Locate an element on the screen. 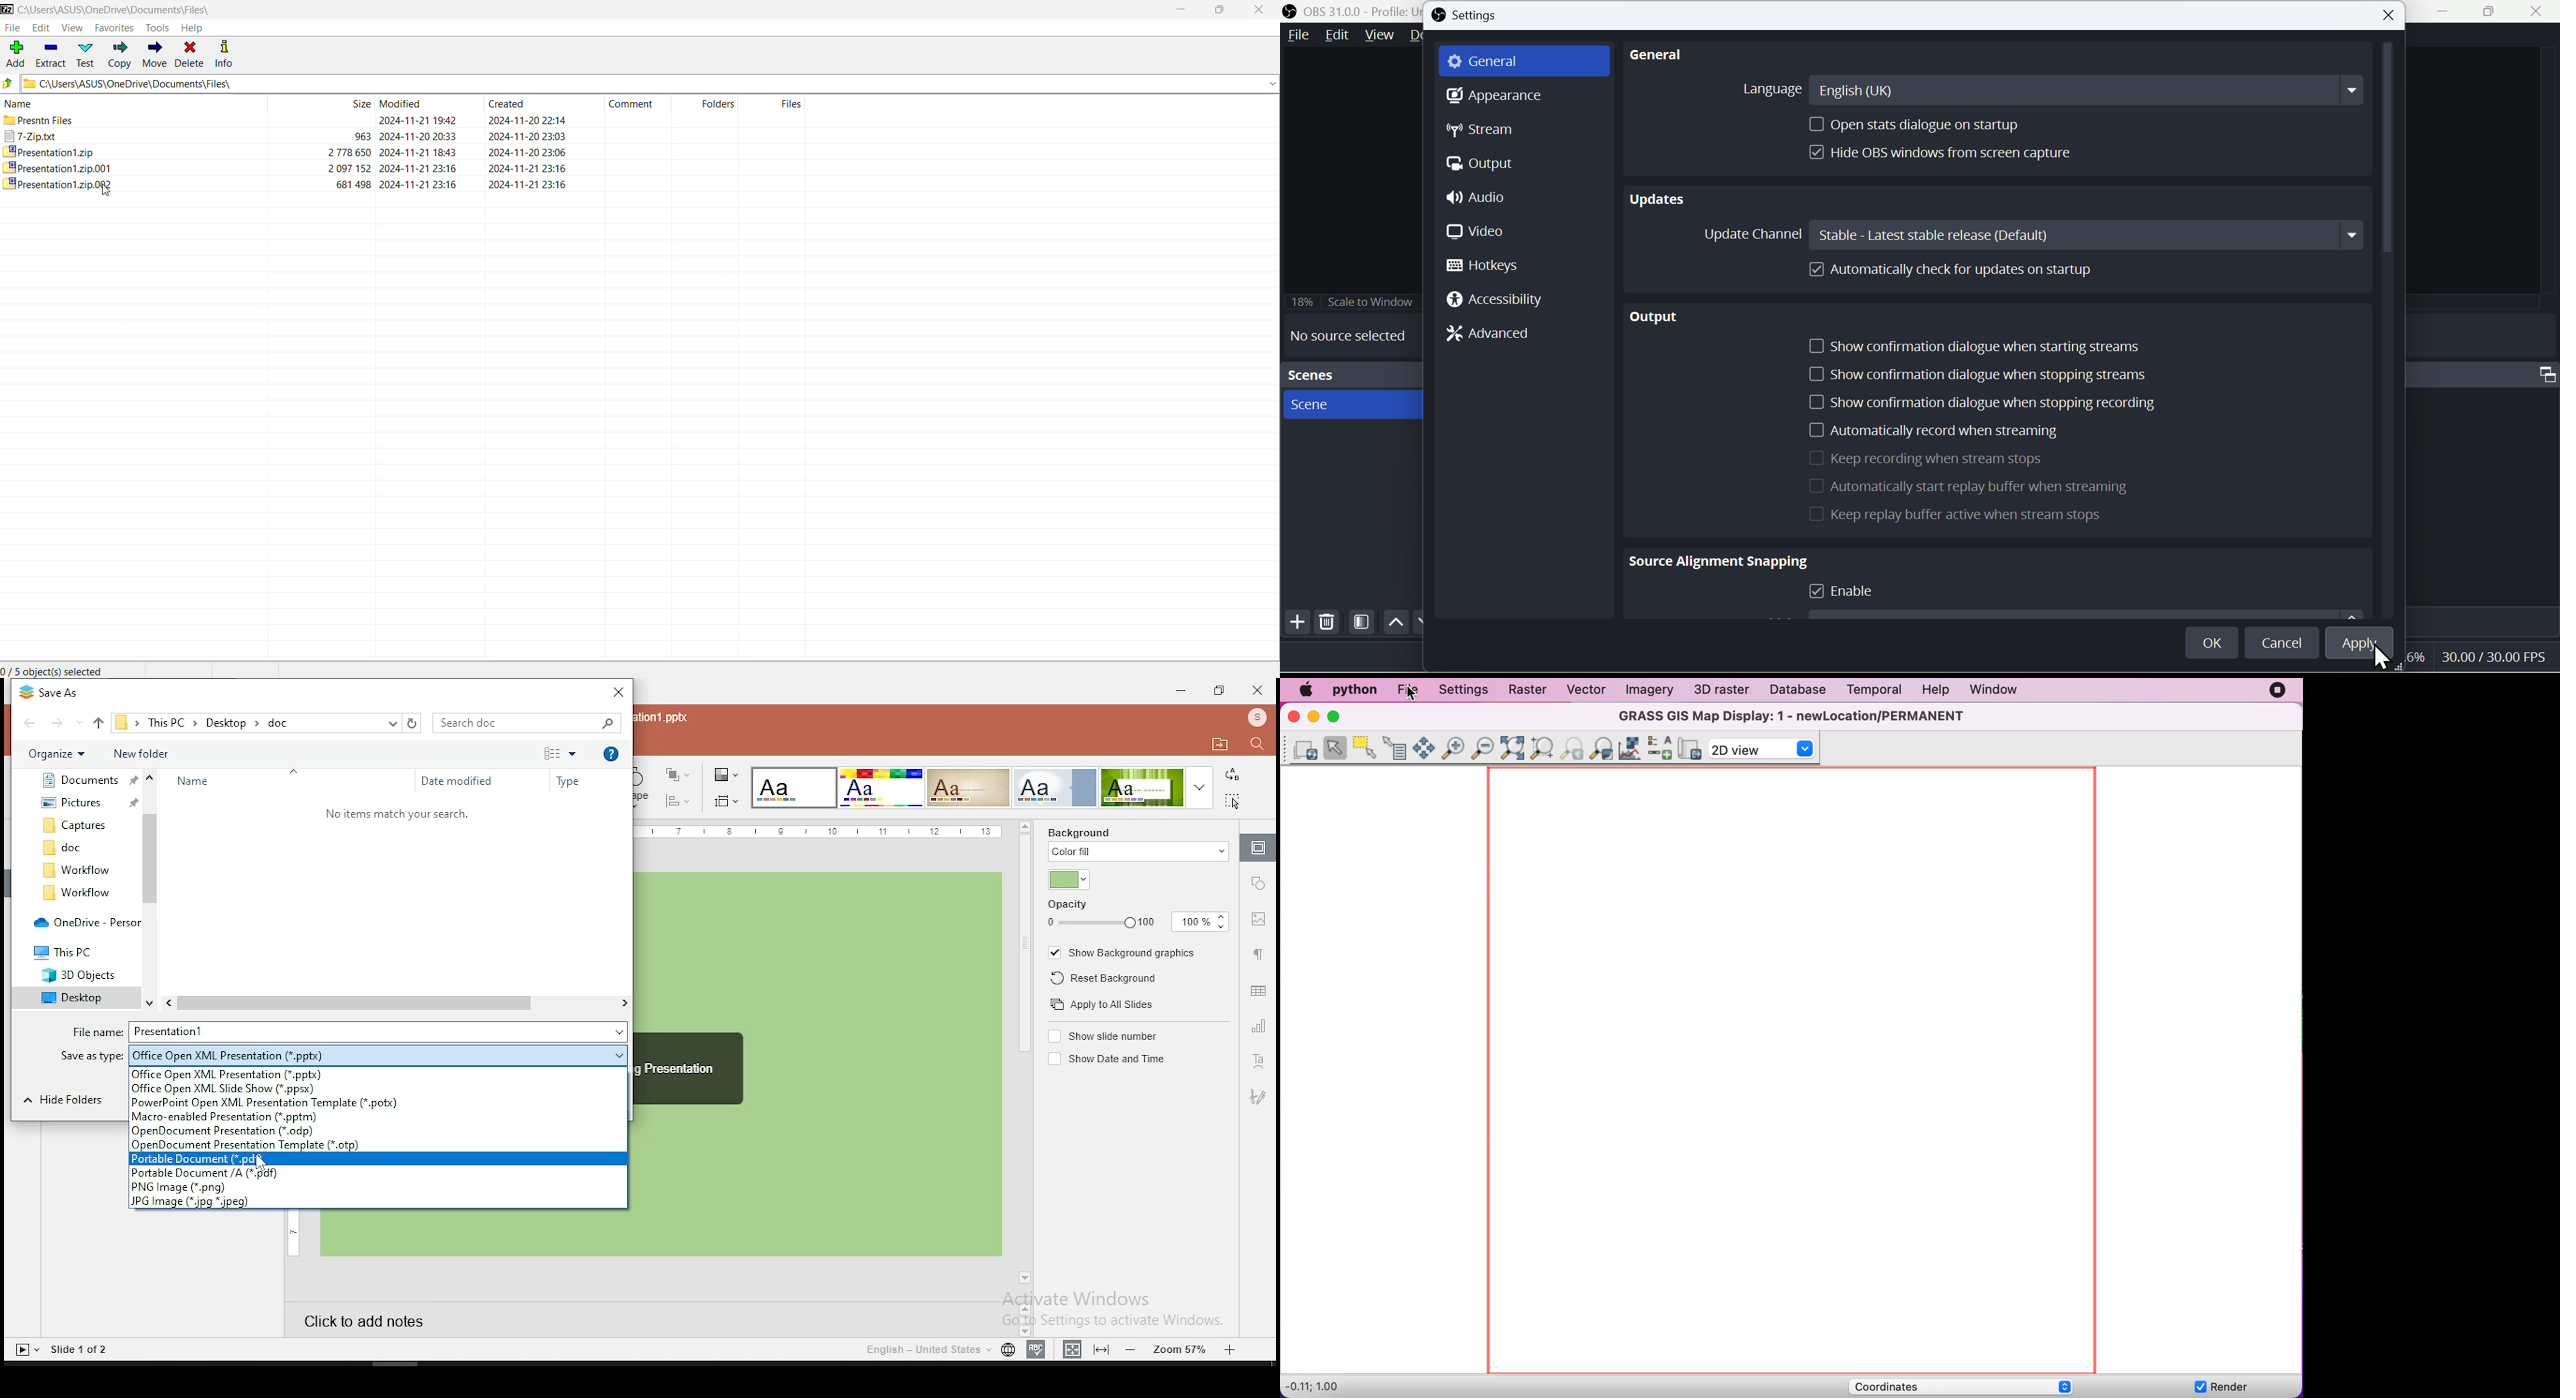  profile is located at coordinates (1258, 718).